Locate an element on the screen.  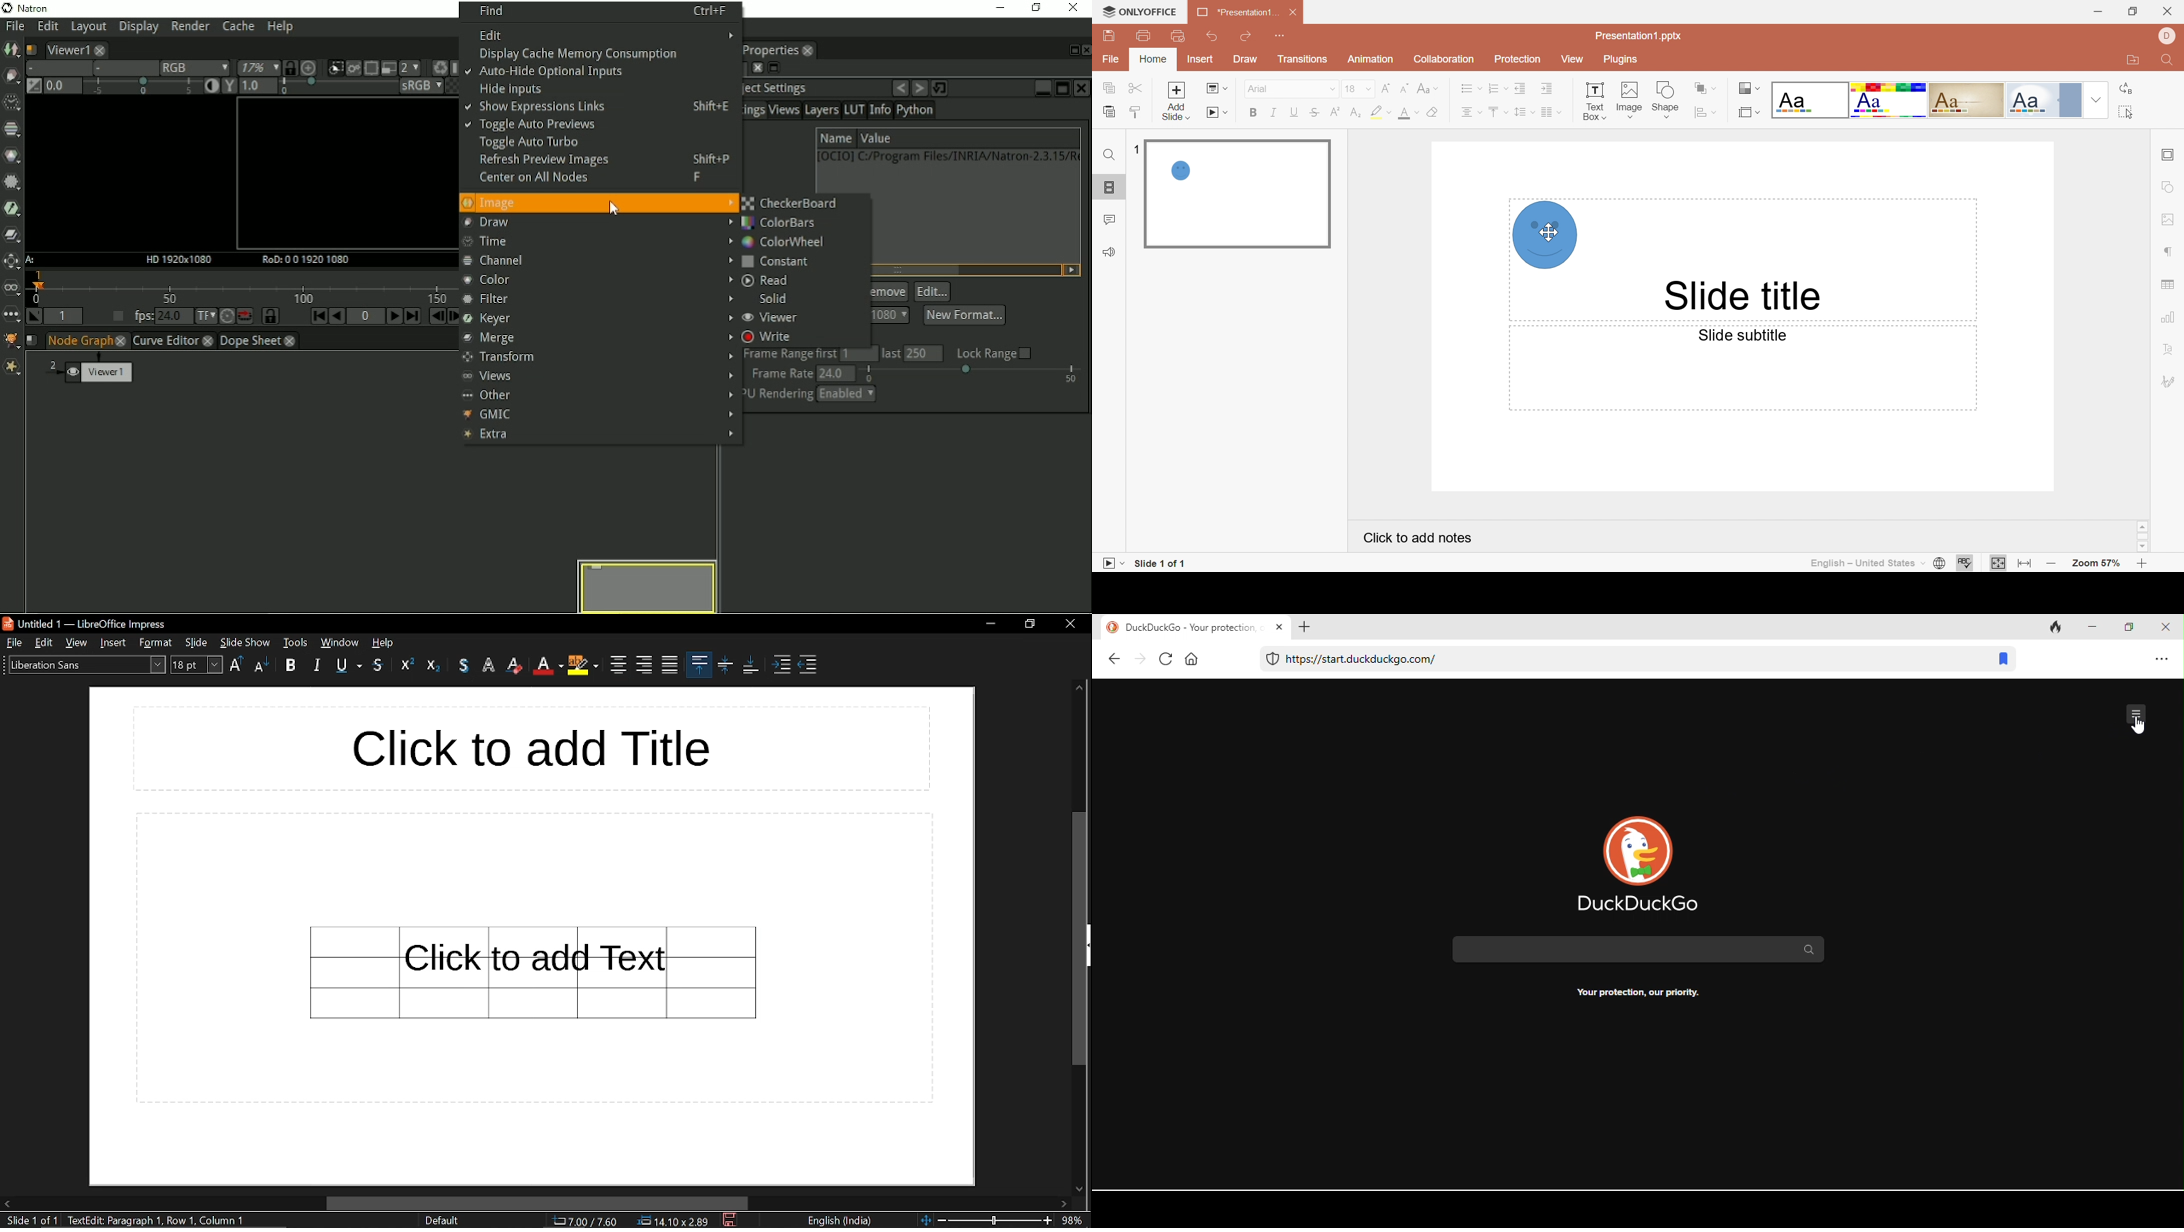
Increase indent  is located at coordinates (784, 666).